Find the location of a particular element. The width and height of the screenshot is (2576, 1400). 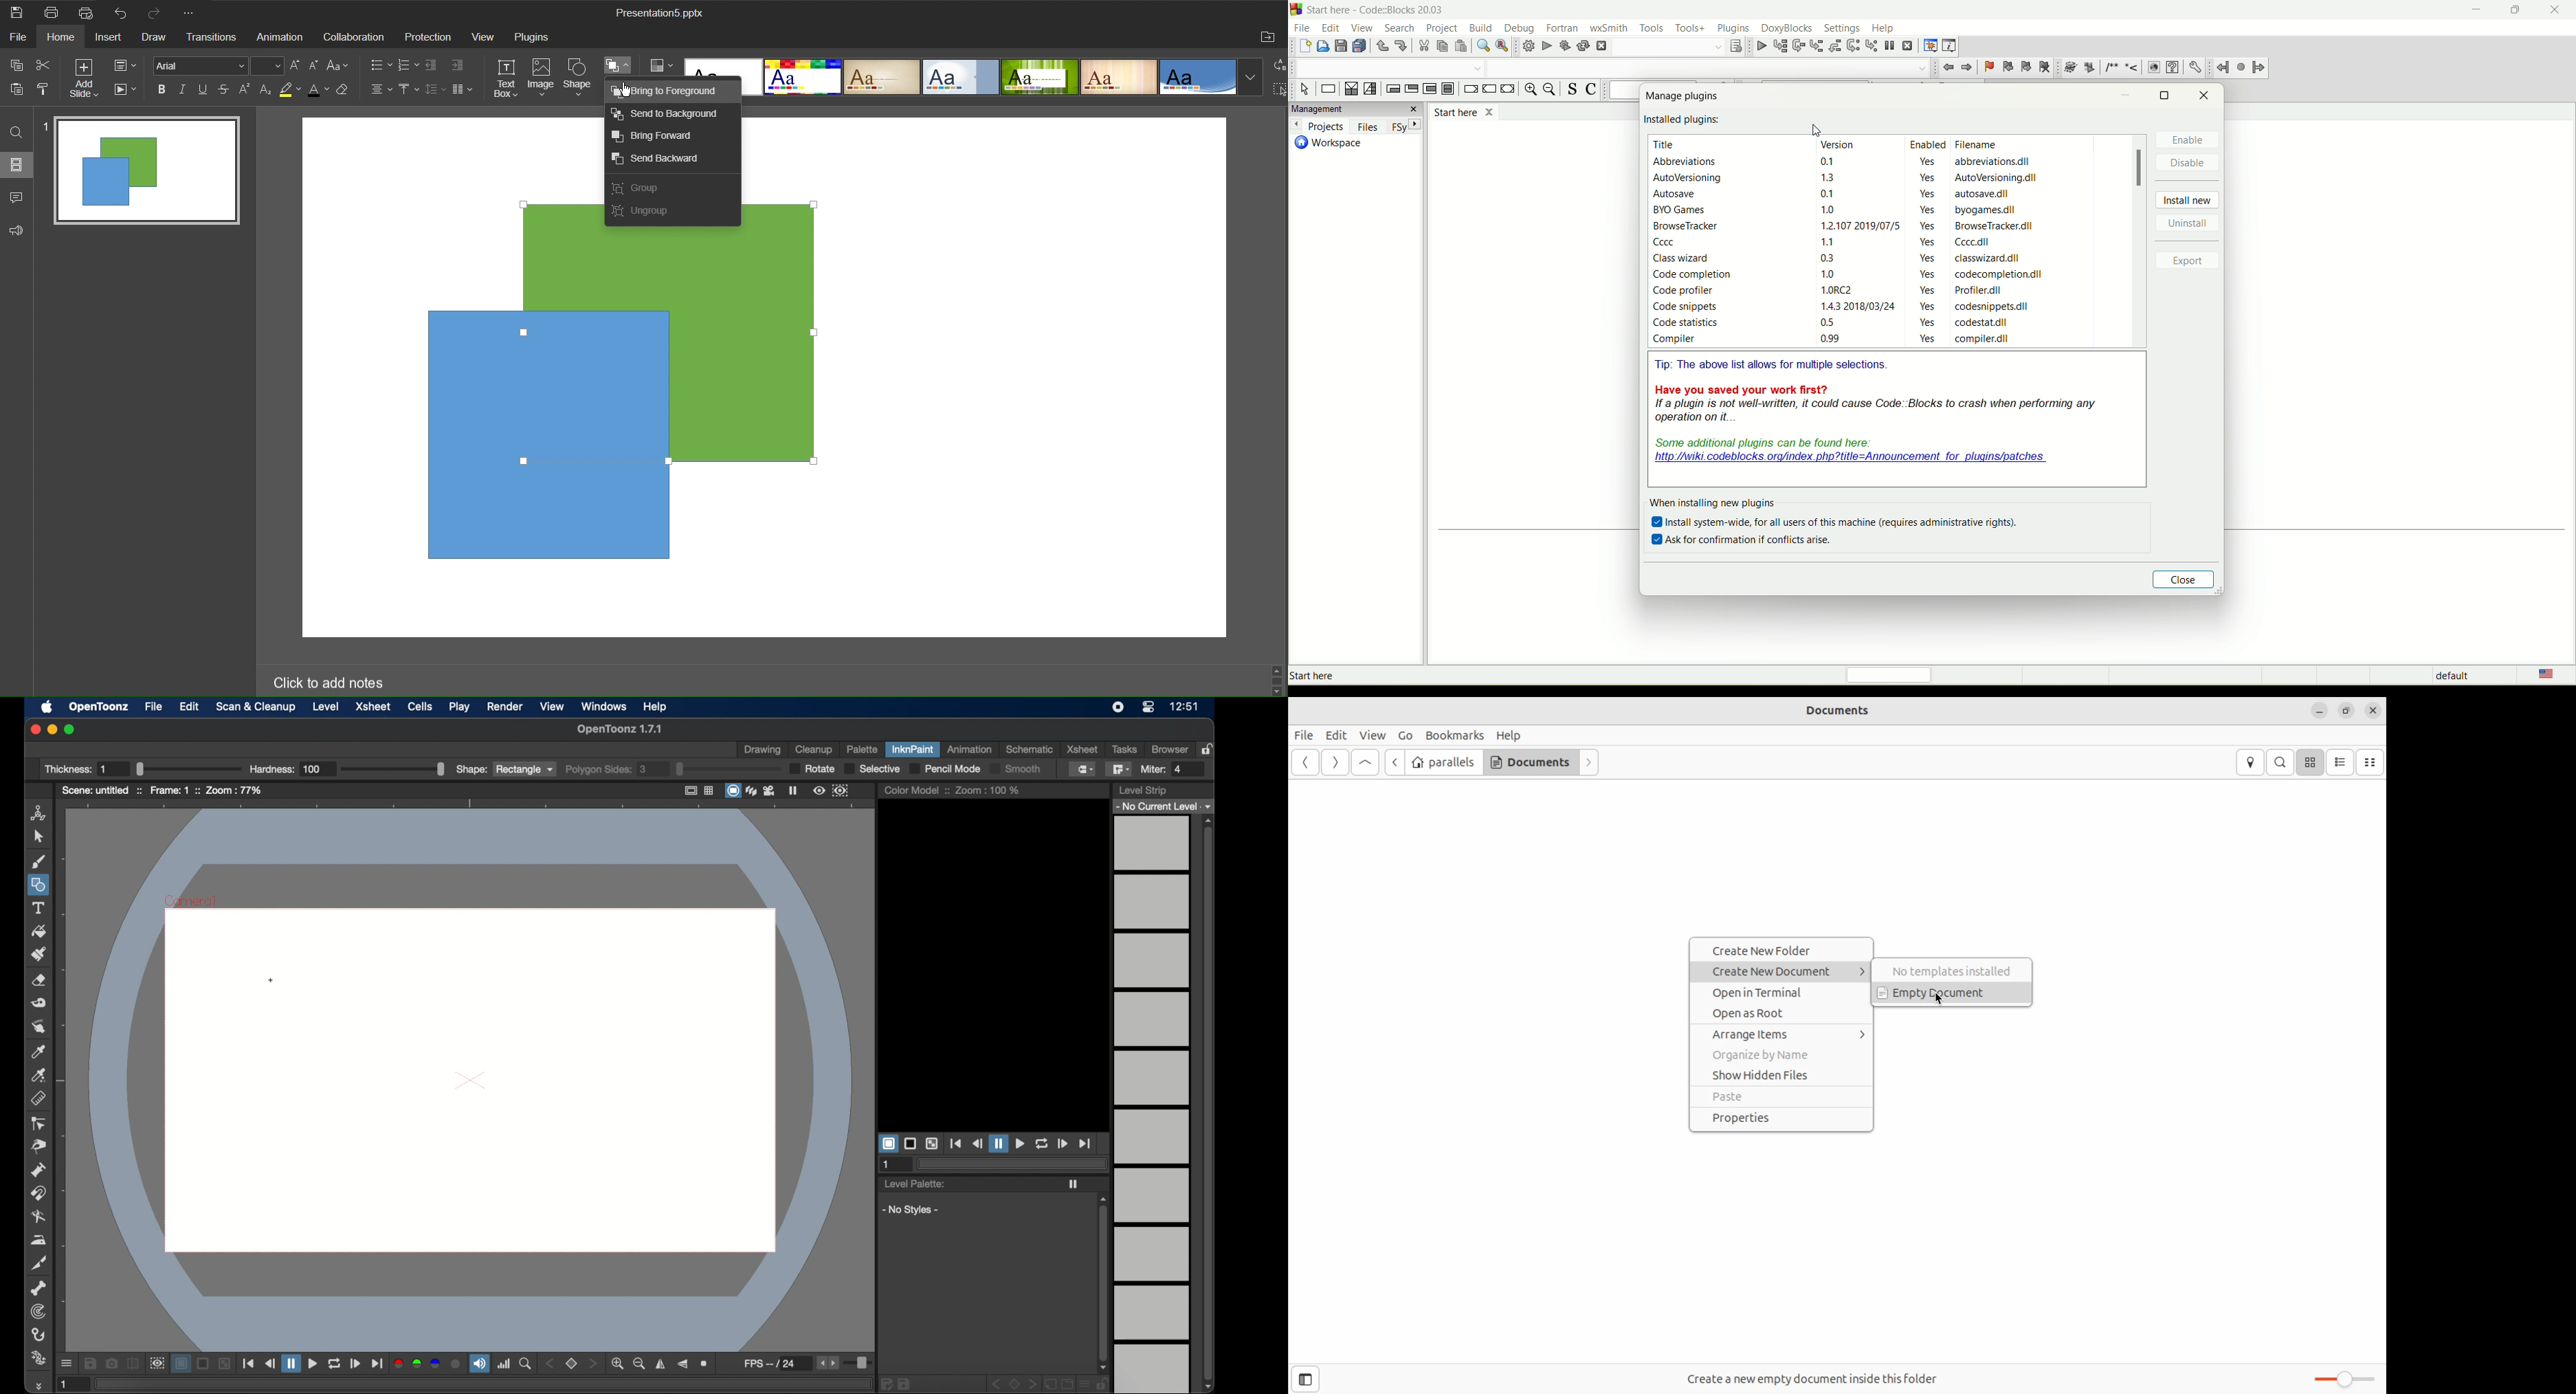

Zoom is located at coordinates (2344, 1380).